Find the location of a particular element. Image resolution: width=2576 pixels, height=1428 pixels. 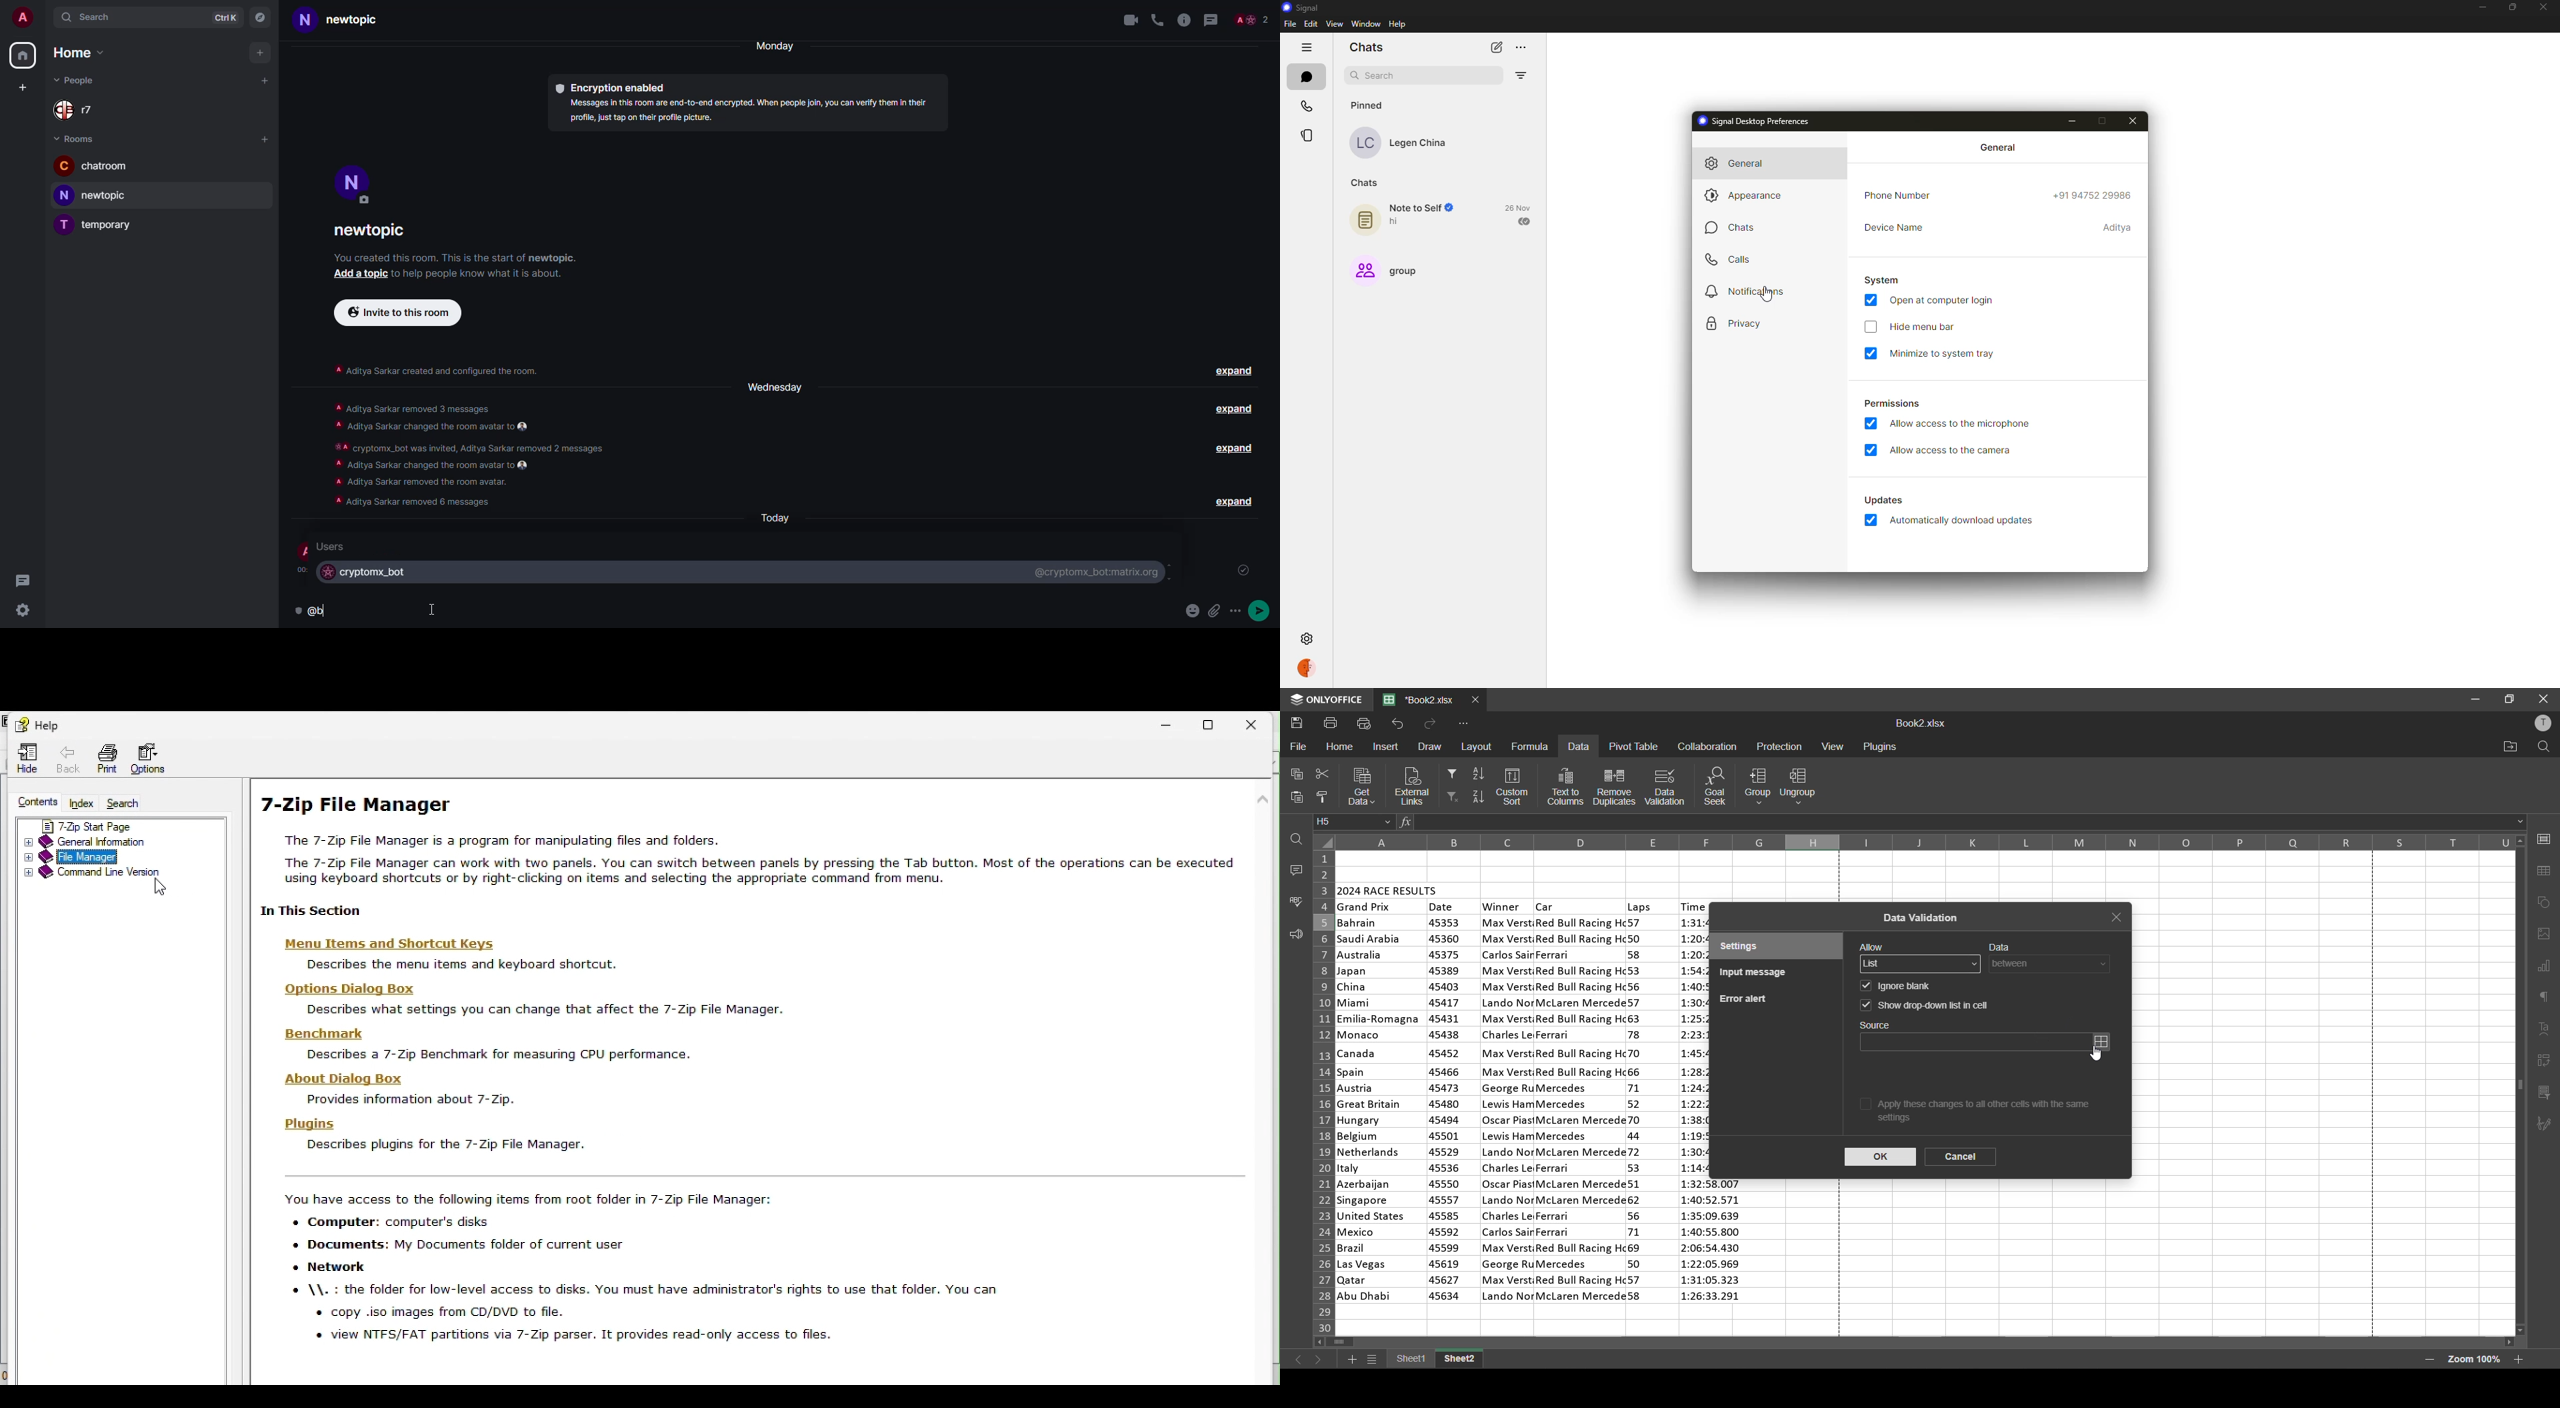

column names is located at coordinates (1925, 842).